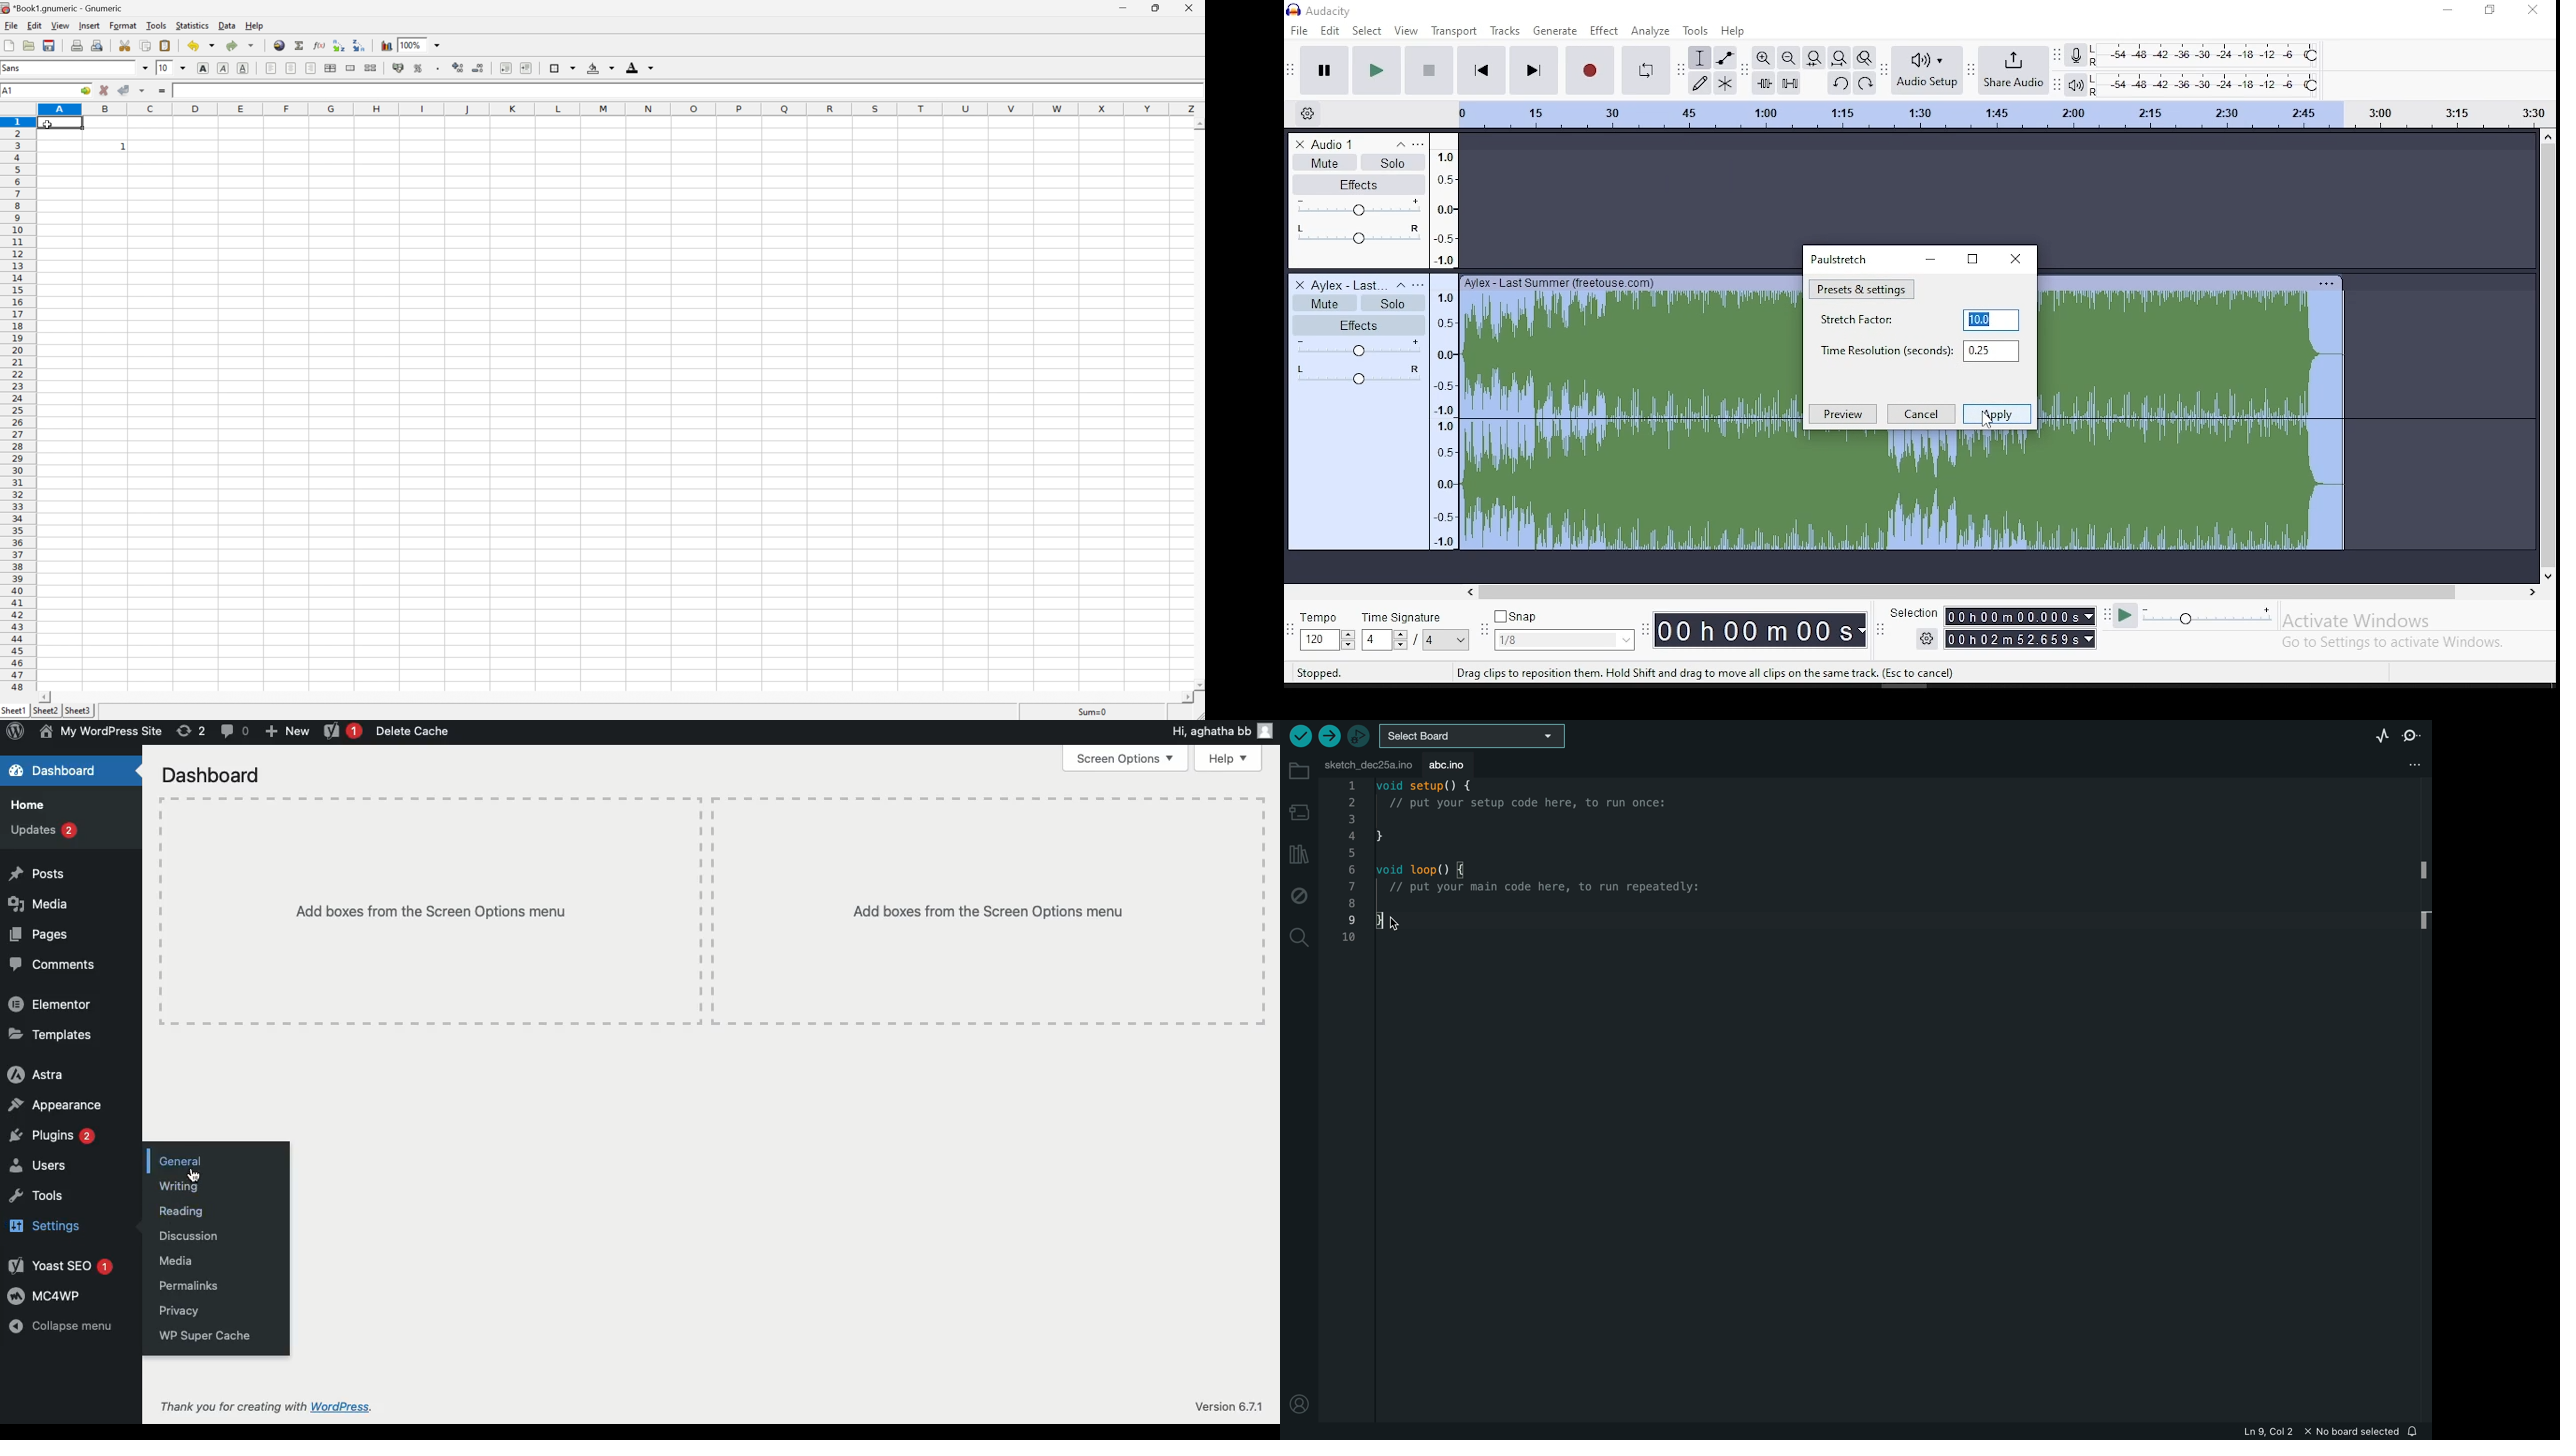 This screenshot has height=1456, width=2576. What do you see at coordinates (1349, 867) in the screenshot?
I see `1,2,3,4,5,6,7,8,9,10` at bounding box center [1349, 867].